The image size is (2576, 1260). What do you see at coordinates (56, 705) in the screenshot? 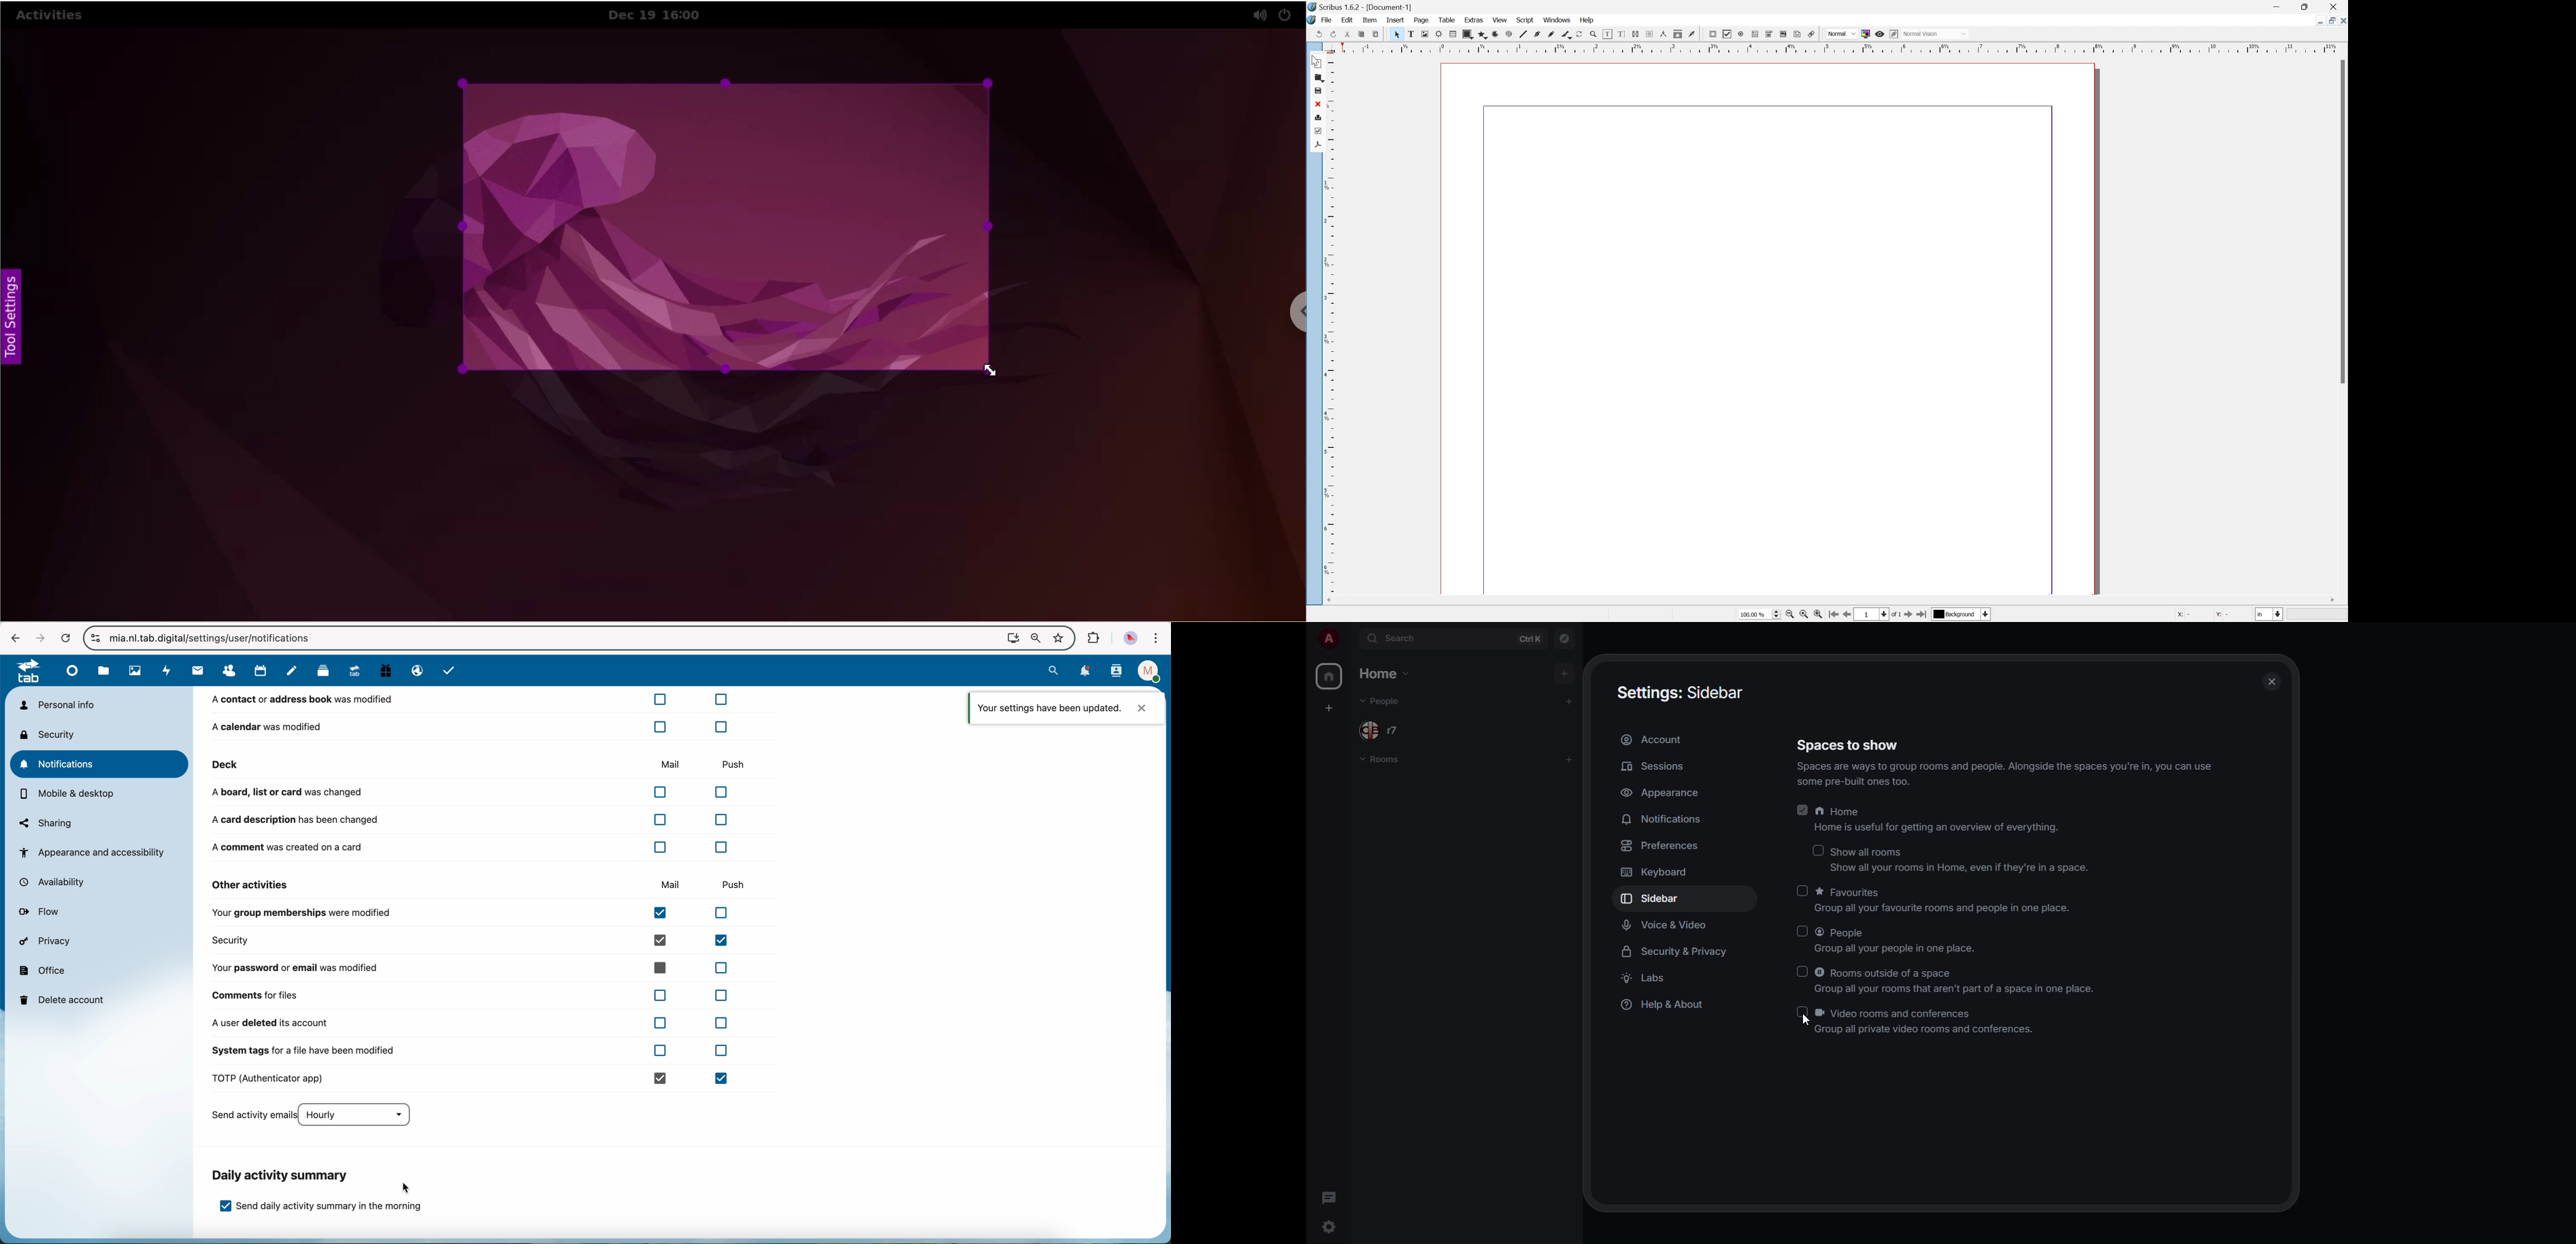
I see `personal info` at bounding box center [56, 705].